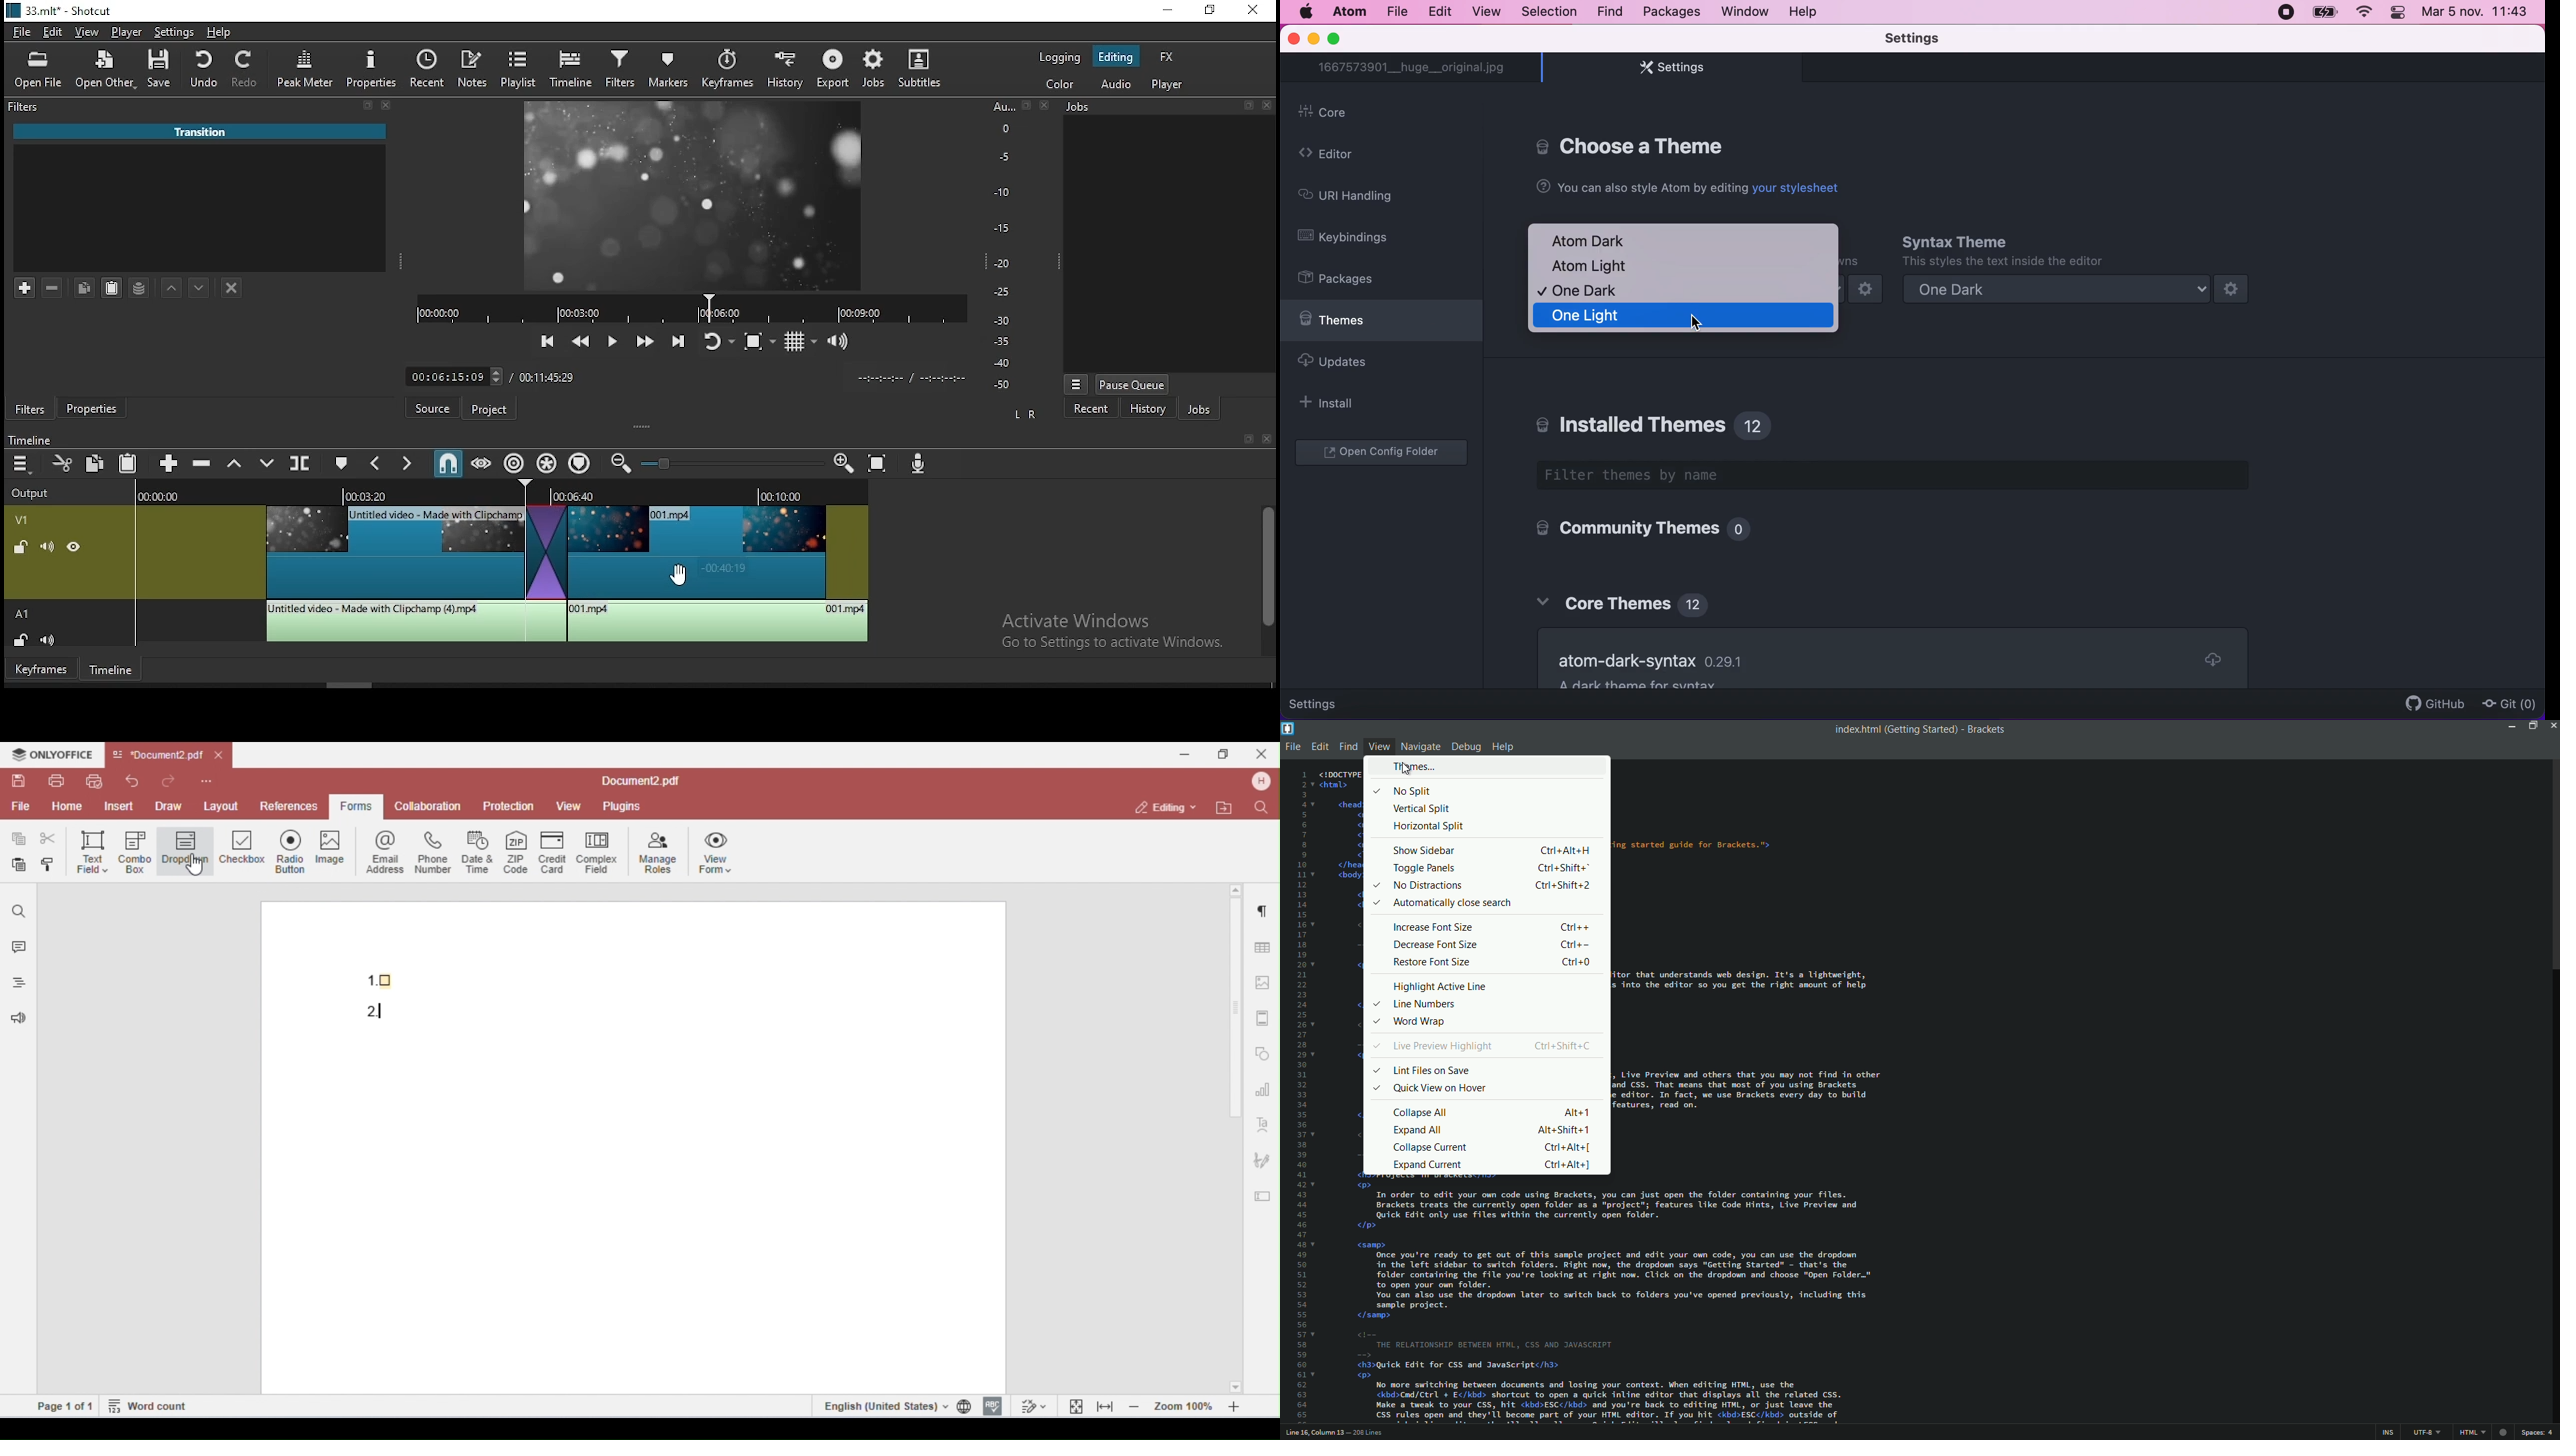 Image resolution: width=2576 pixels, height=1456 pixels. Describe the element at coordinates (175, 286) in the screenshot. I see `move filter up` at that location.